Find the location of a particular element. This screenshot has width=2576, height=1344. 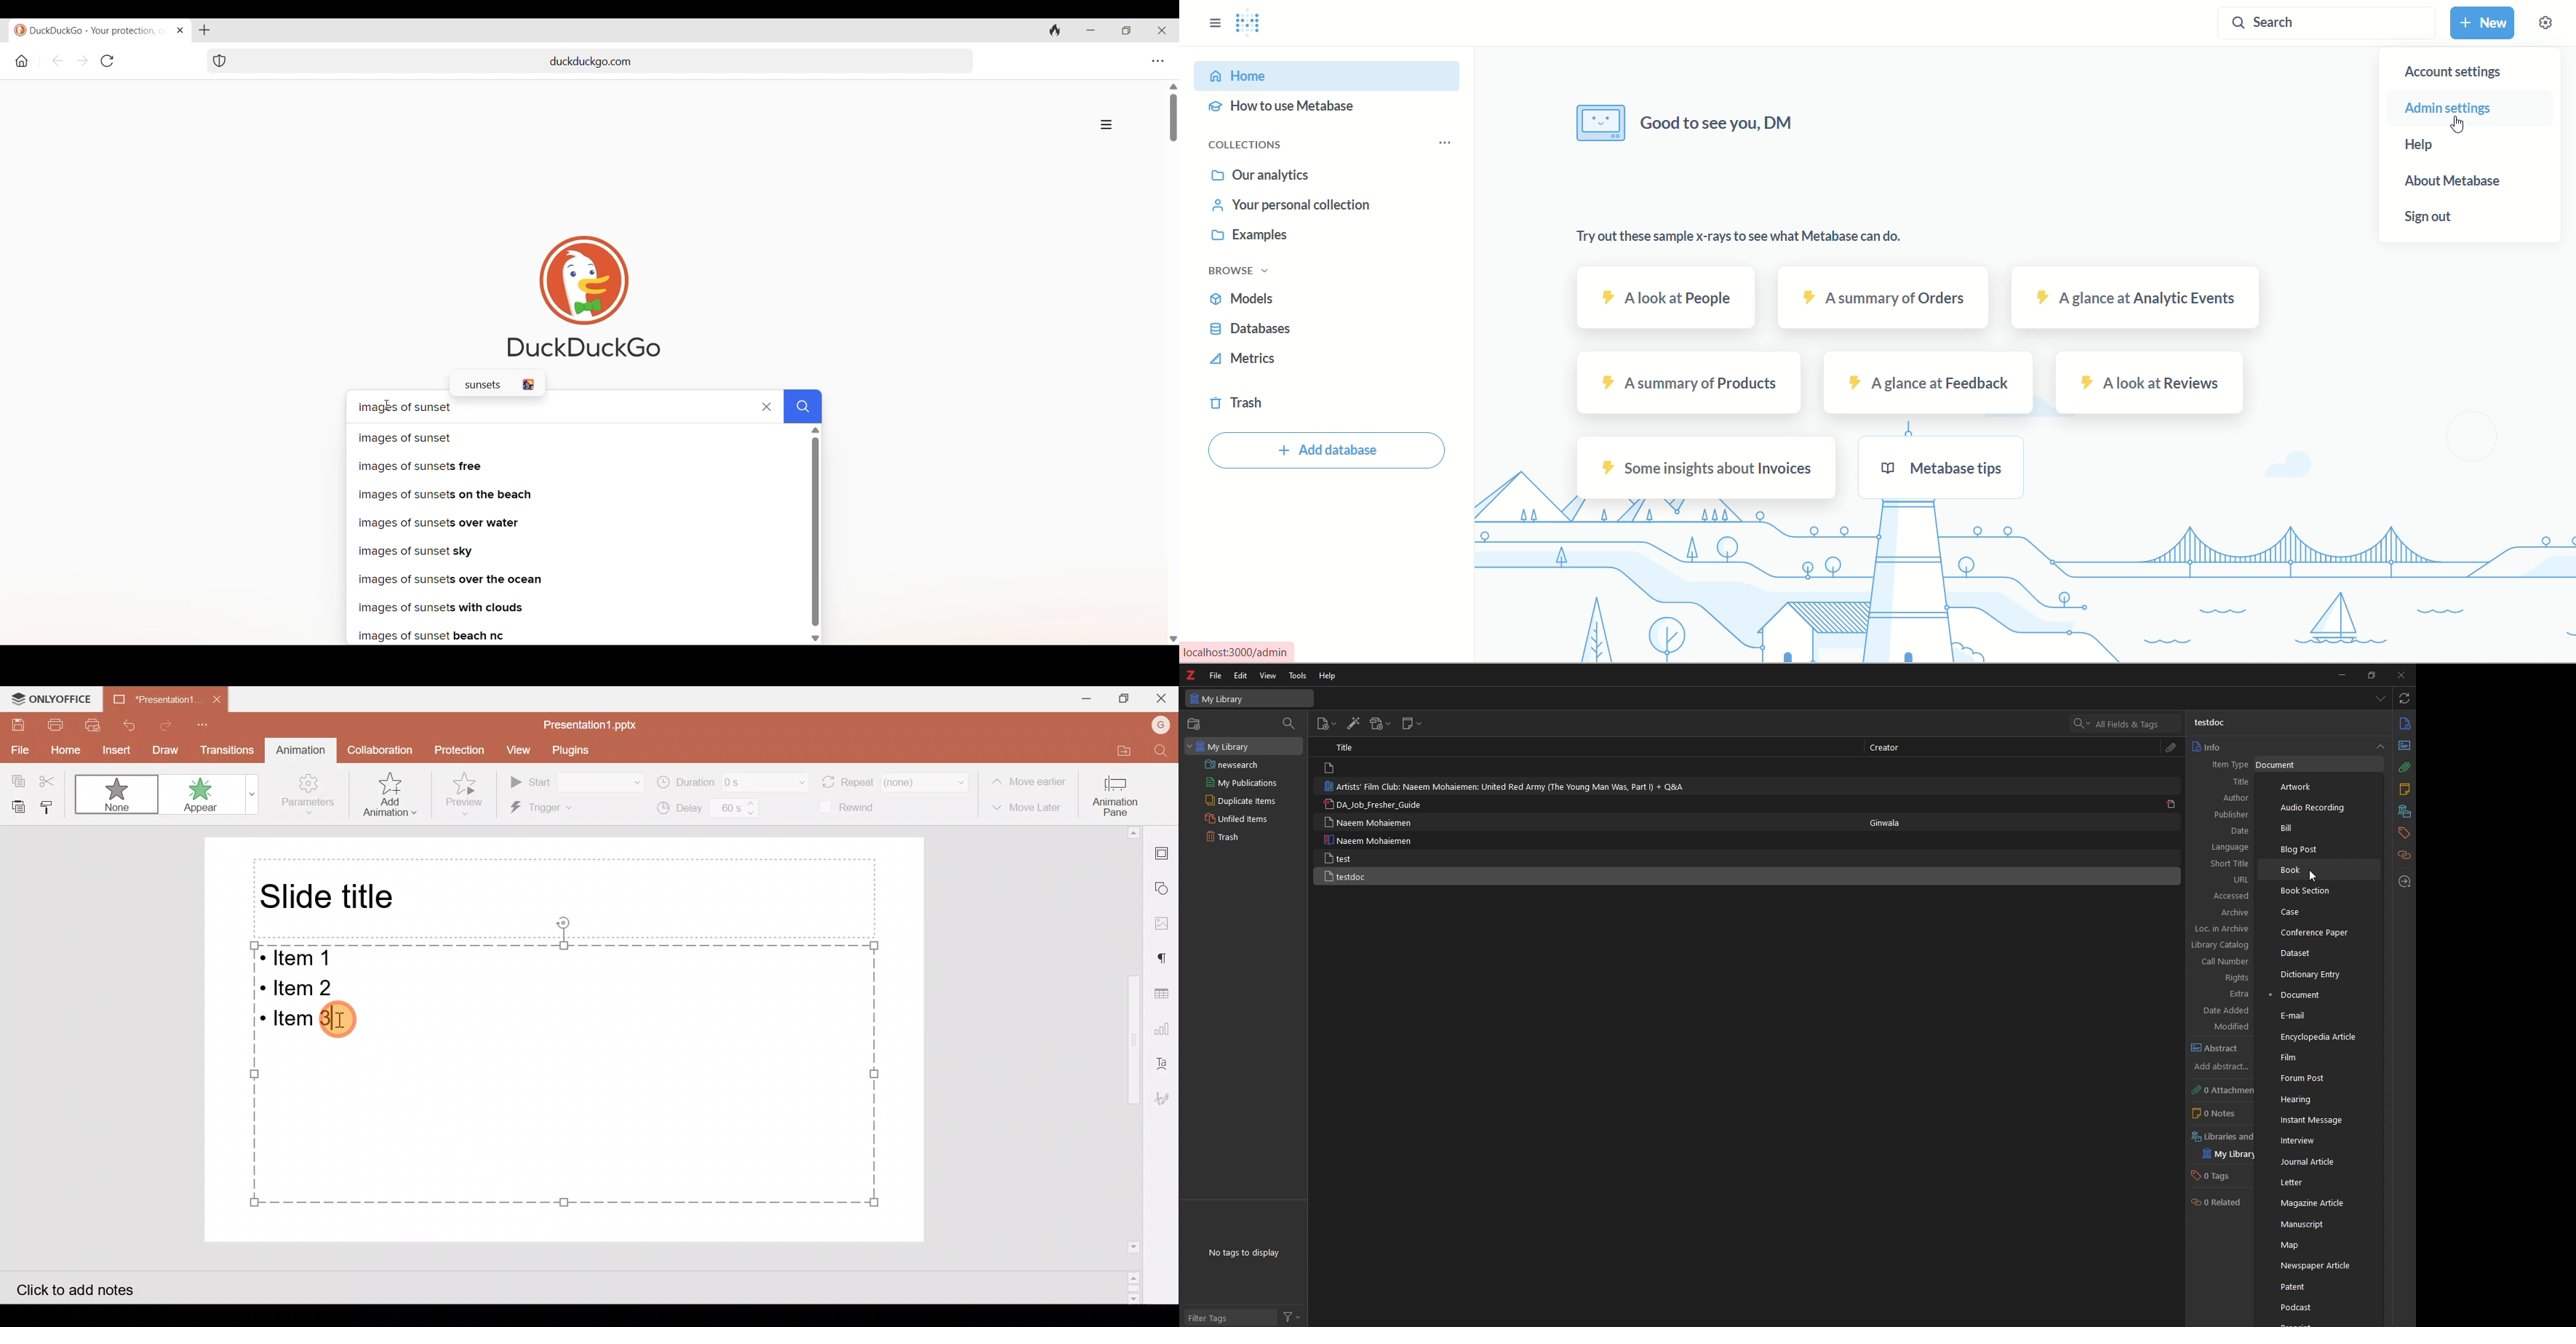

Images of Sunset Beach N C  is located at coordinates (574, 637).